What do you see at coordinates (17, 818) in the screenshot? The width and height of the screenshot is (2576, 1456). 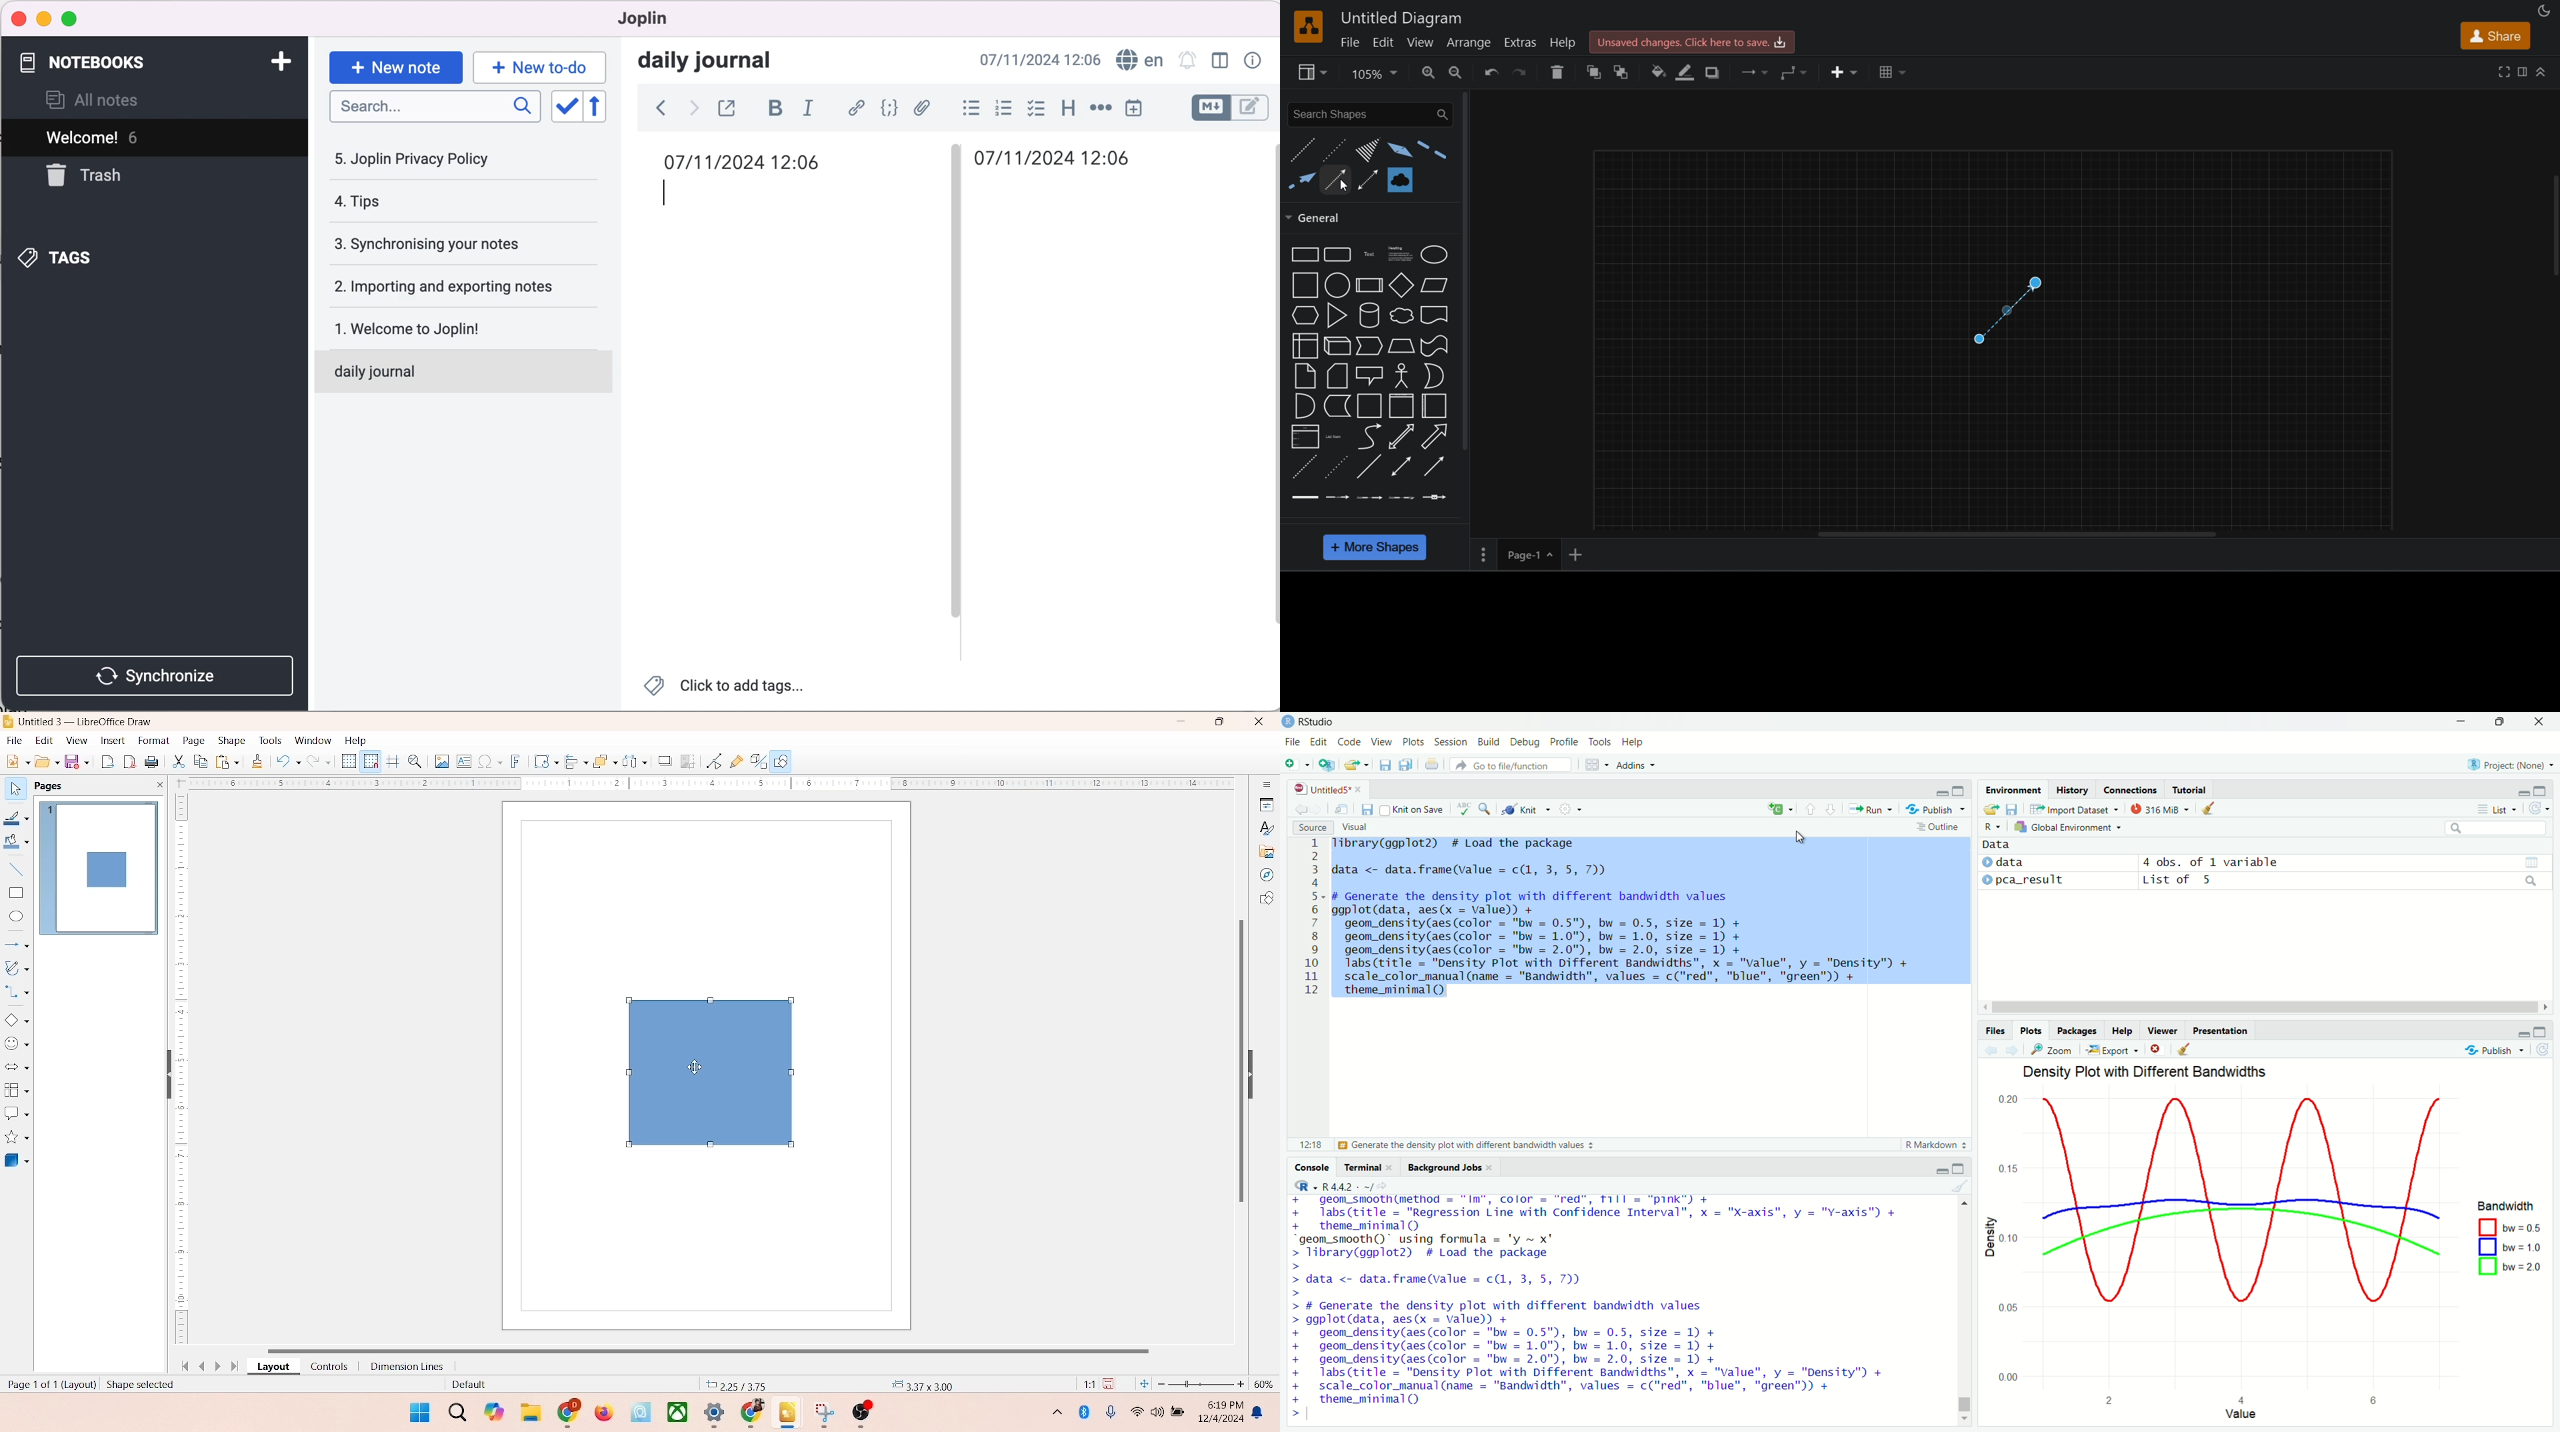 I see `line color` at bounding box center [17, 818].